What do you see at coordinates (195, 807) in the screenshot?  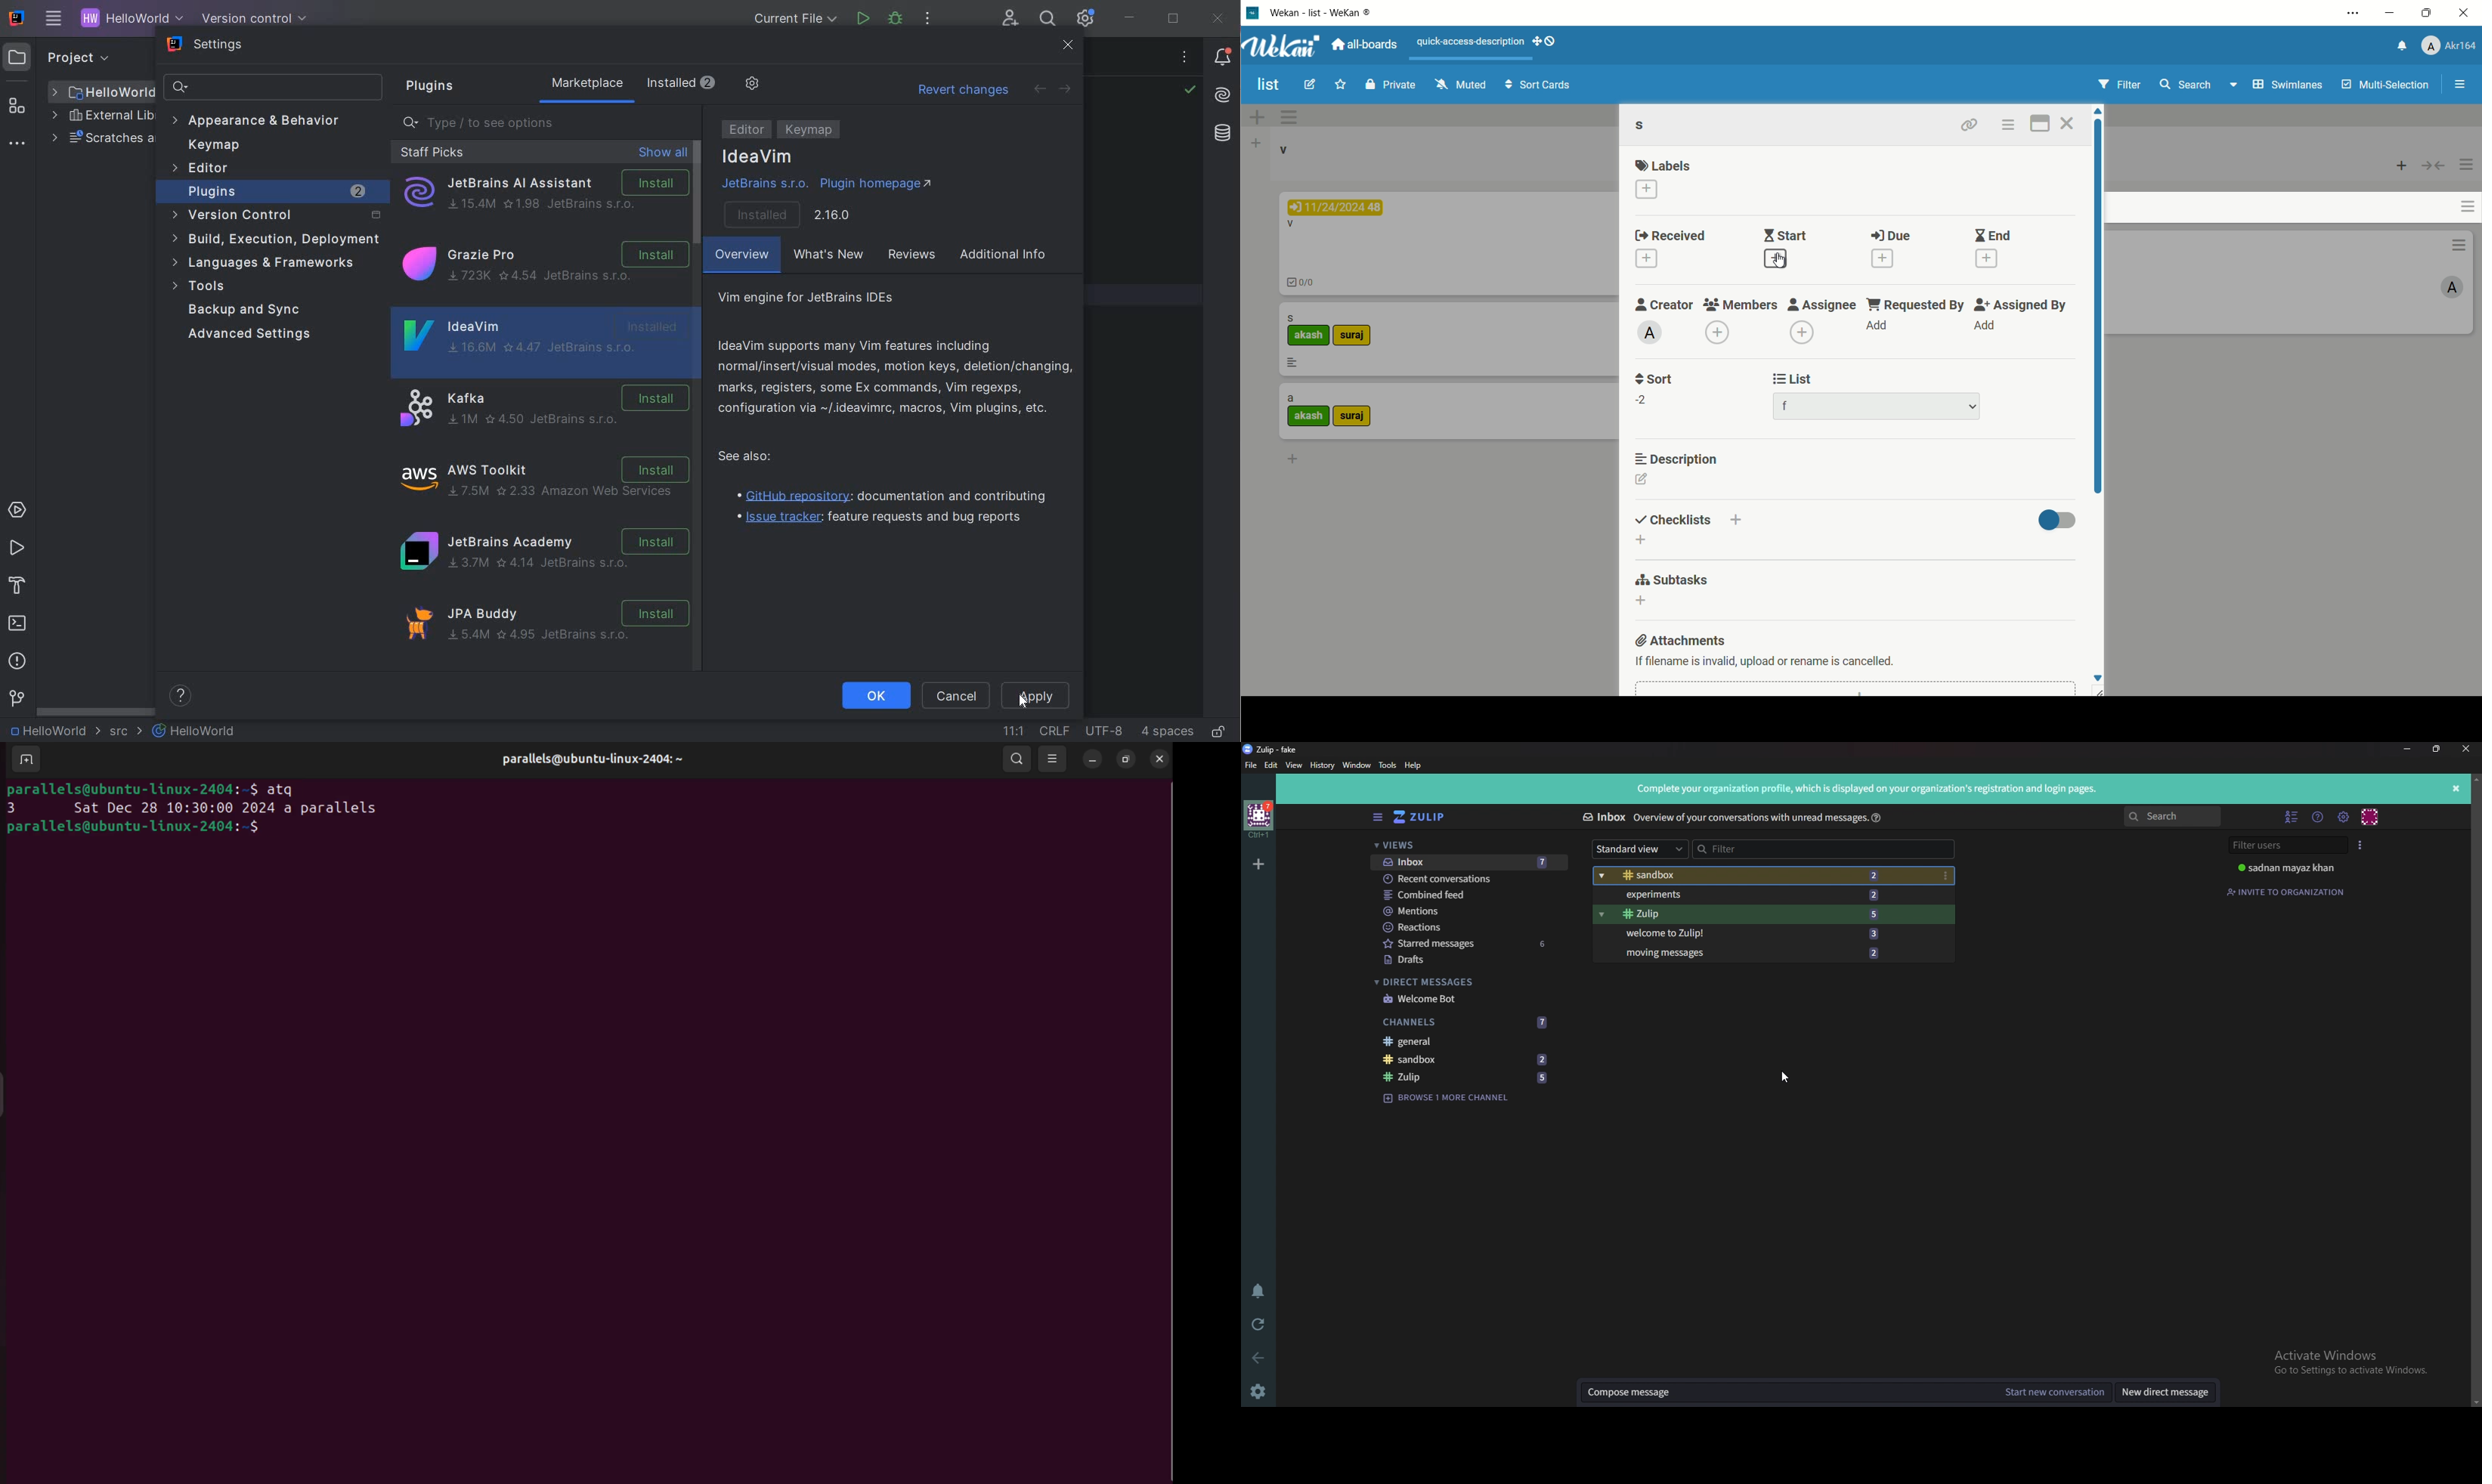 I see `task set for sat 28 dec 10 .30 am` at bounding box center [195, 807].